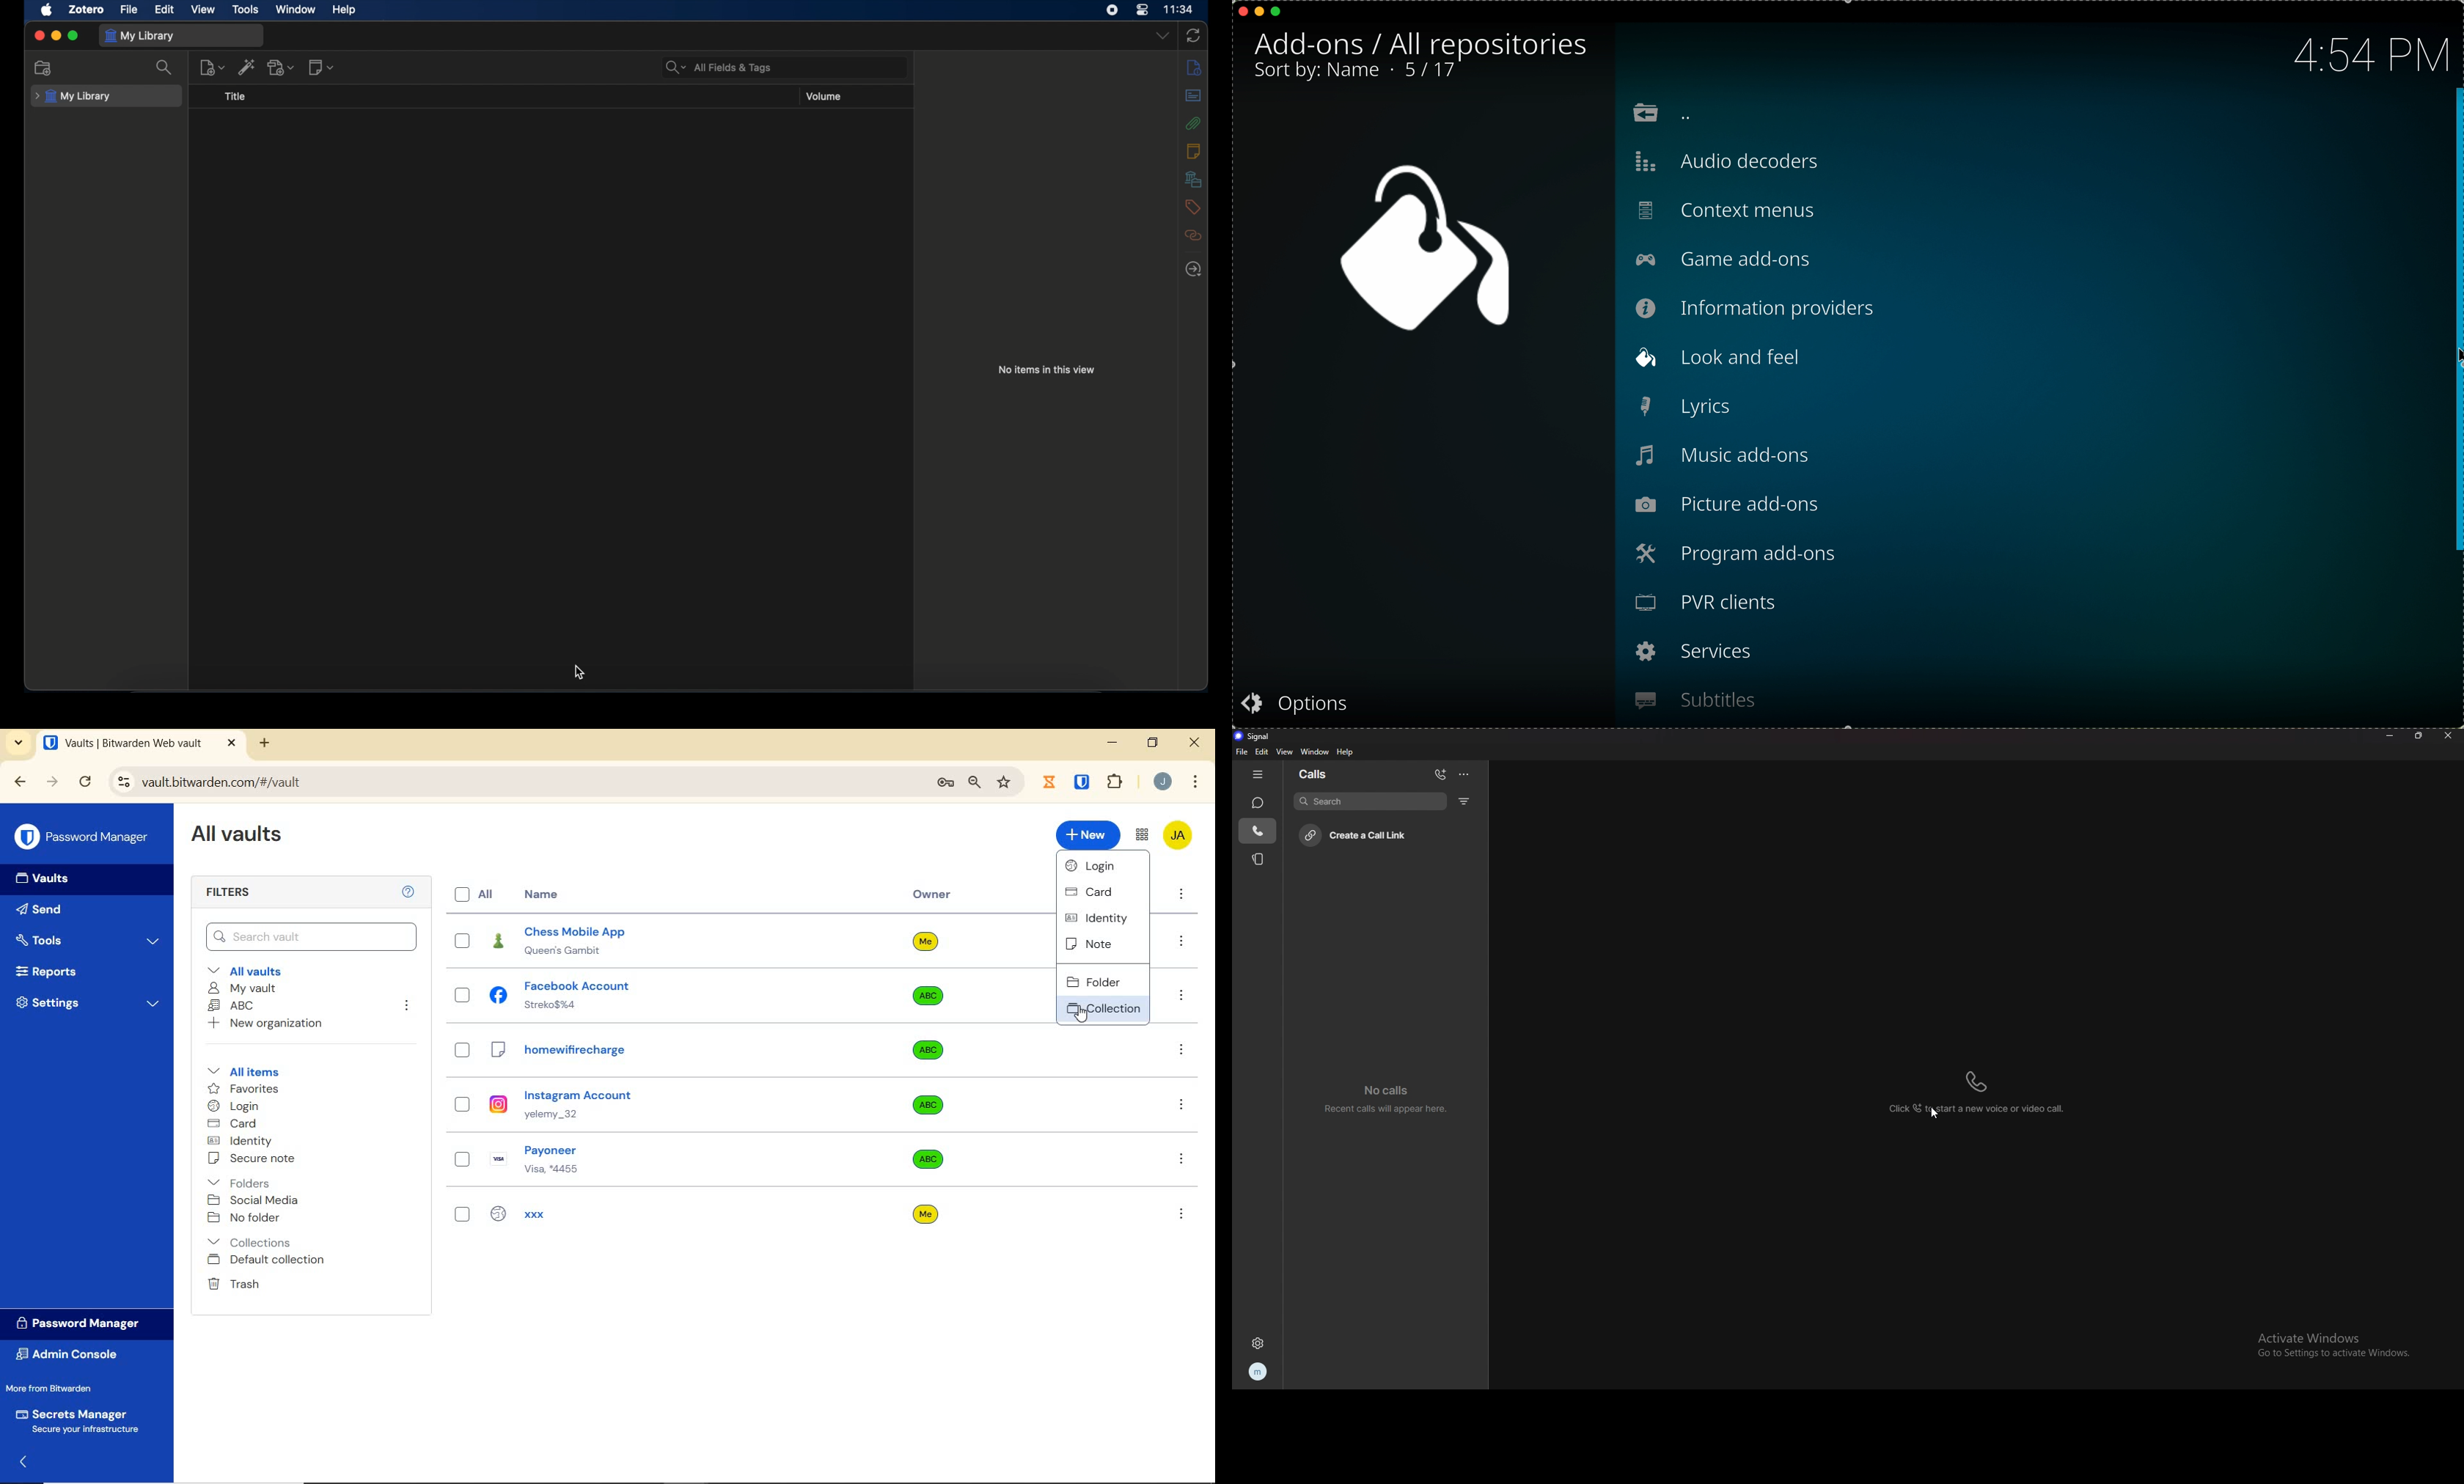 This screenshot has height=1484, width=2464. I want to click on close, so click(38, 35).